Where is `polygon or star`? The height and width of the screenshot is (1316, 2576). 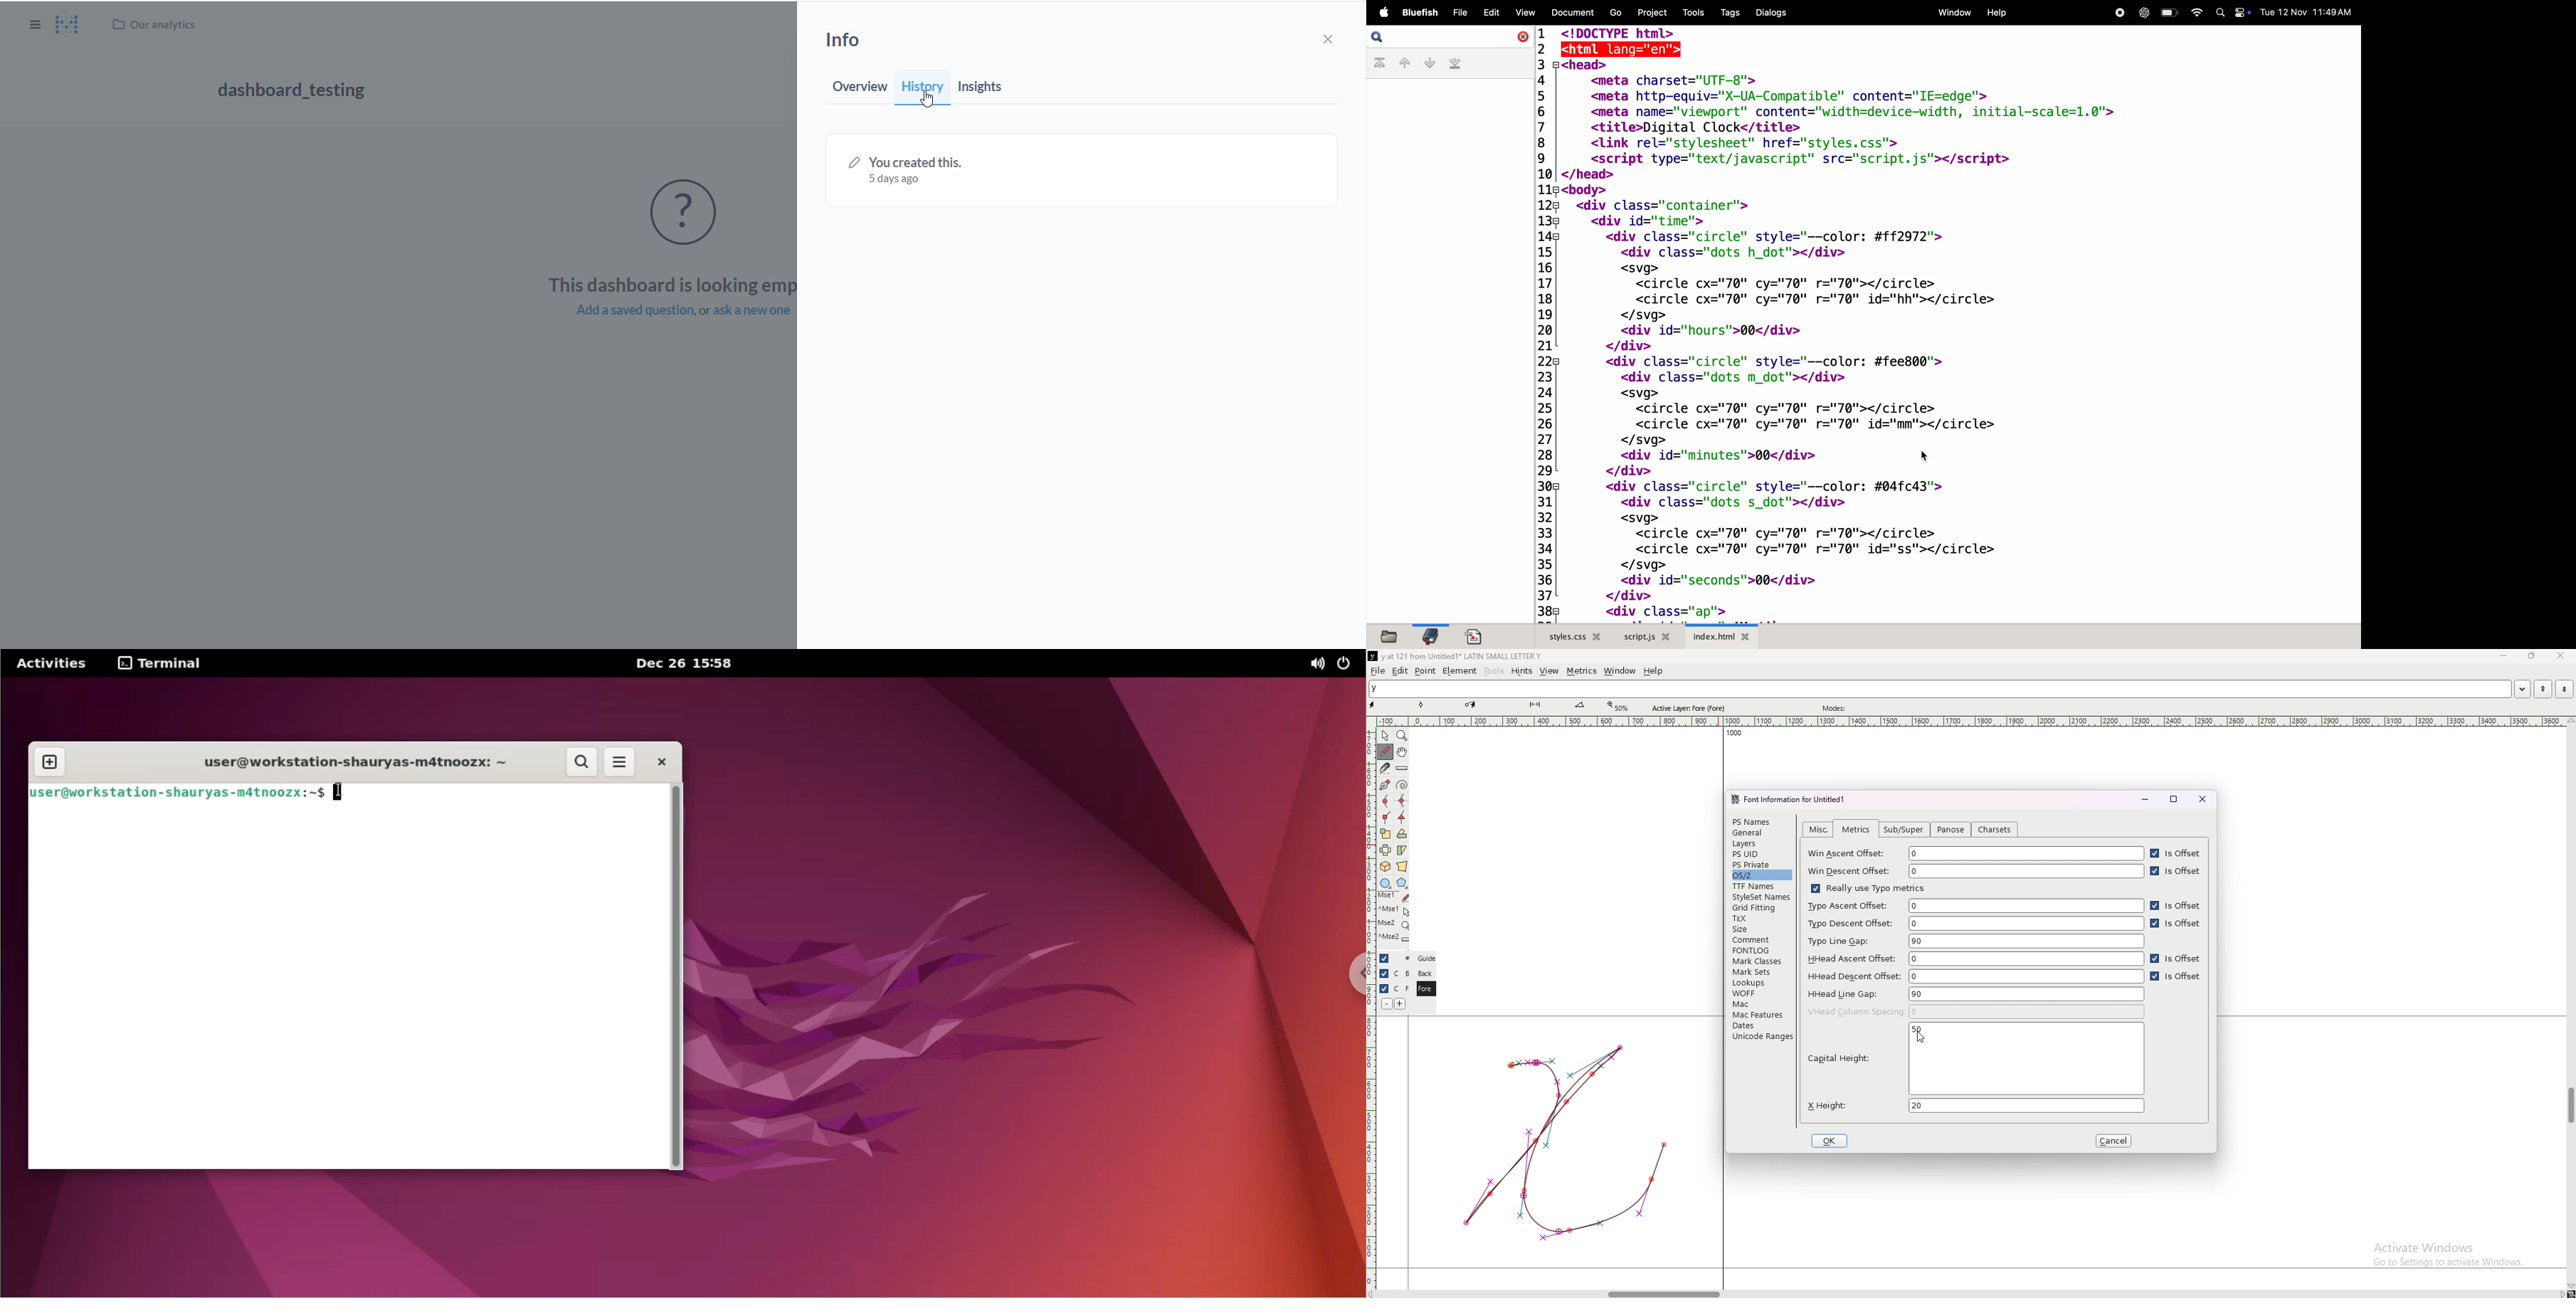 polygon or star is located at coordinates (1402, 883).